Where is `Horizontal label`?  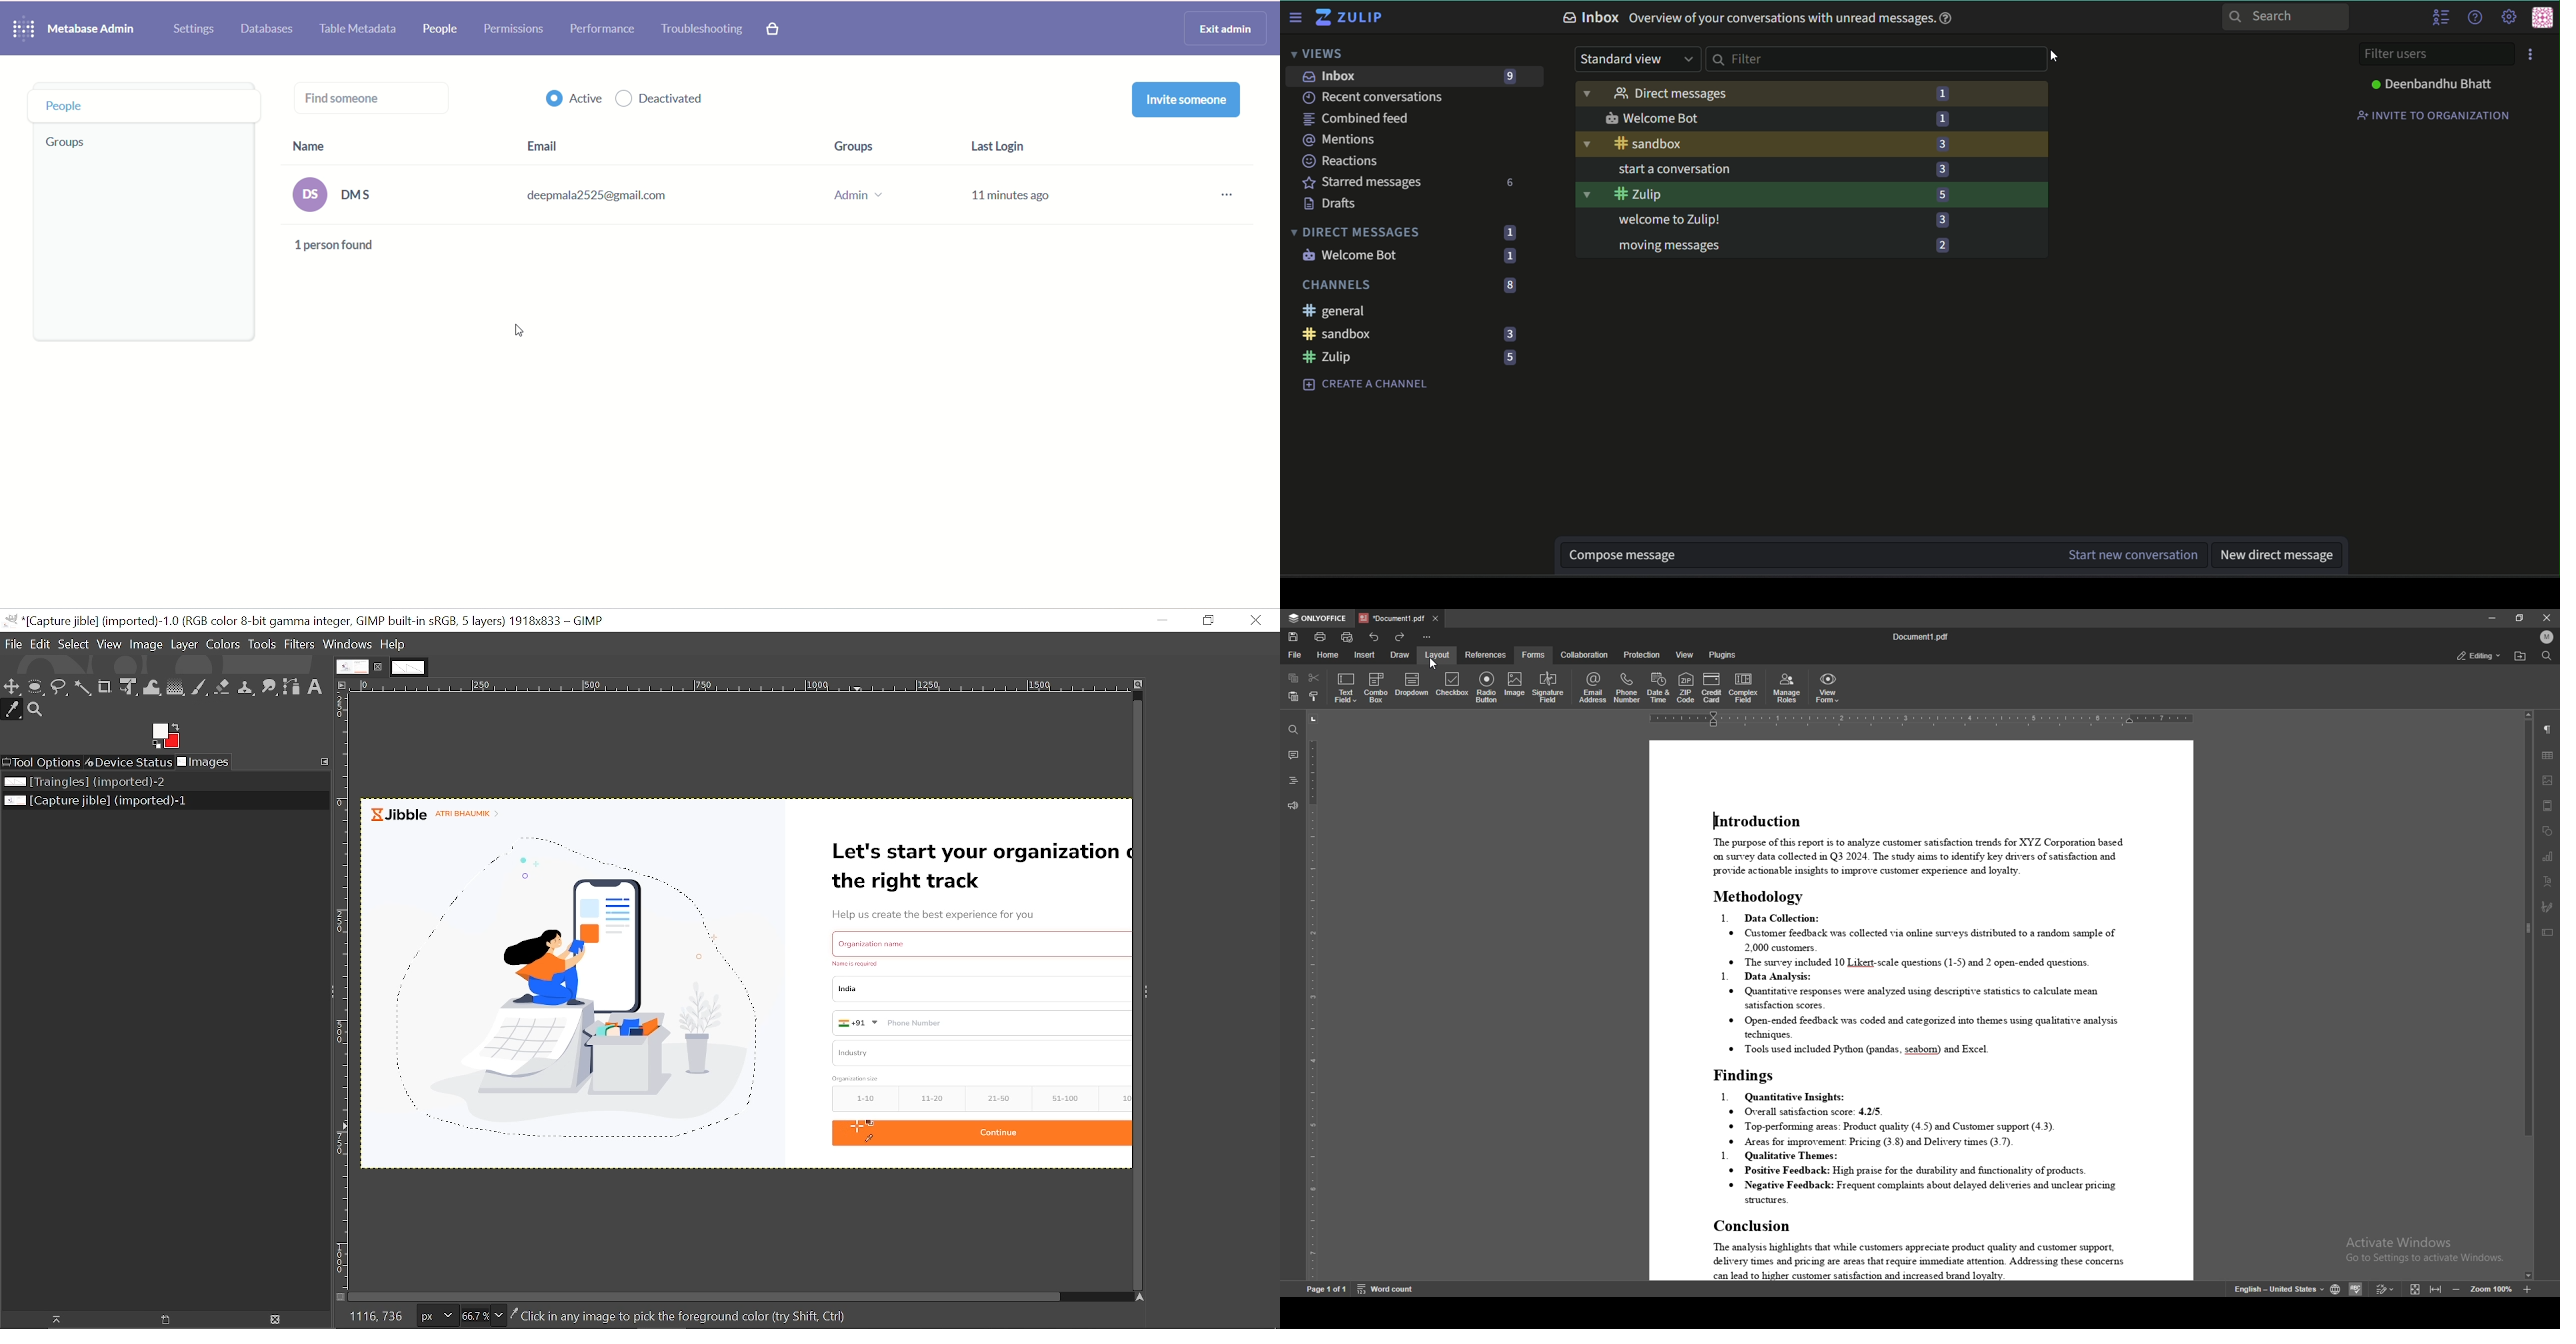 Horizontal label is located at coordinates (737, 686).